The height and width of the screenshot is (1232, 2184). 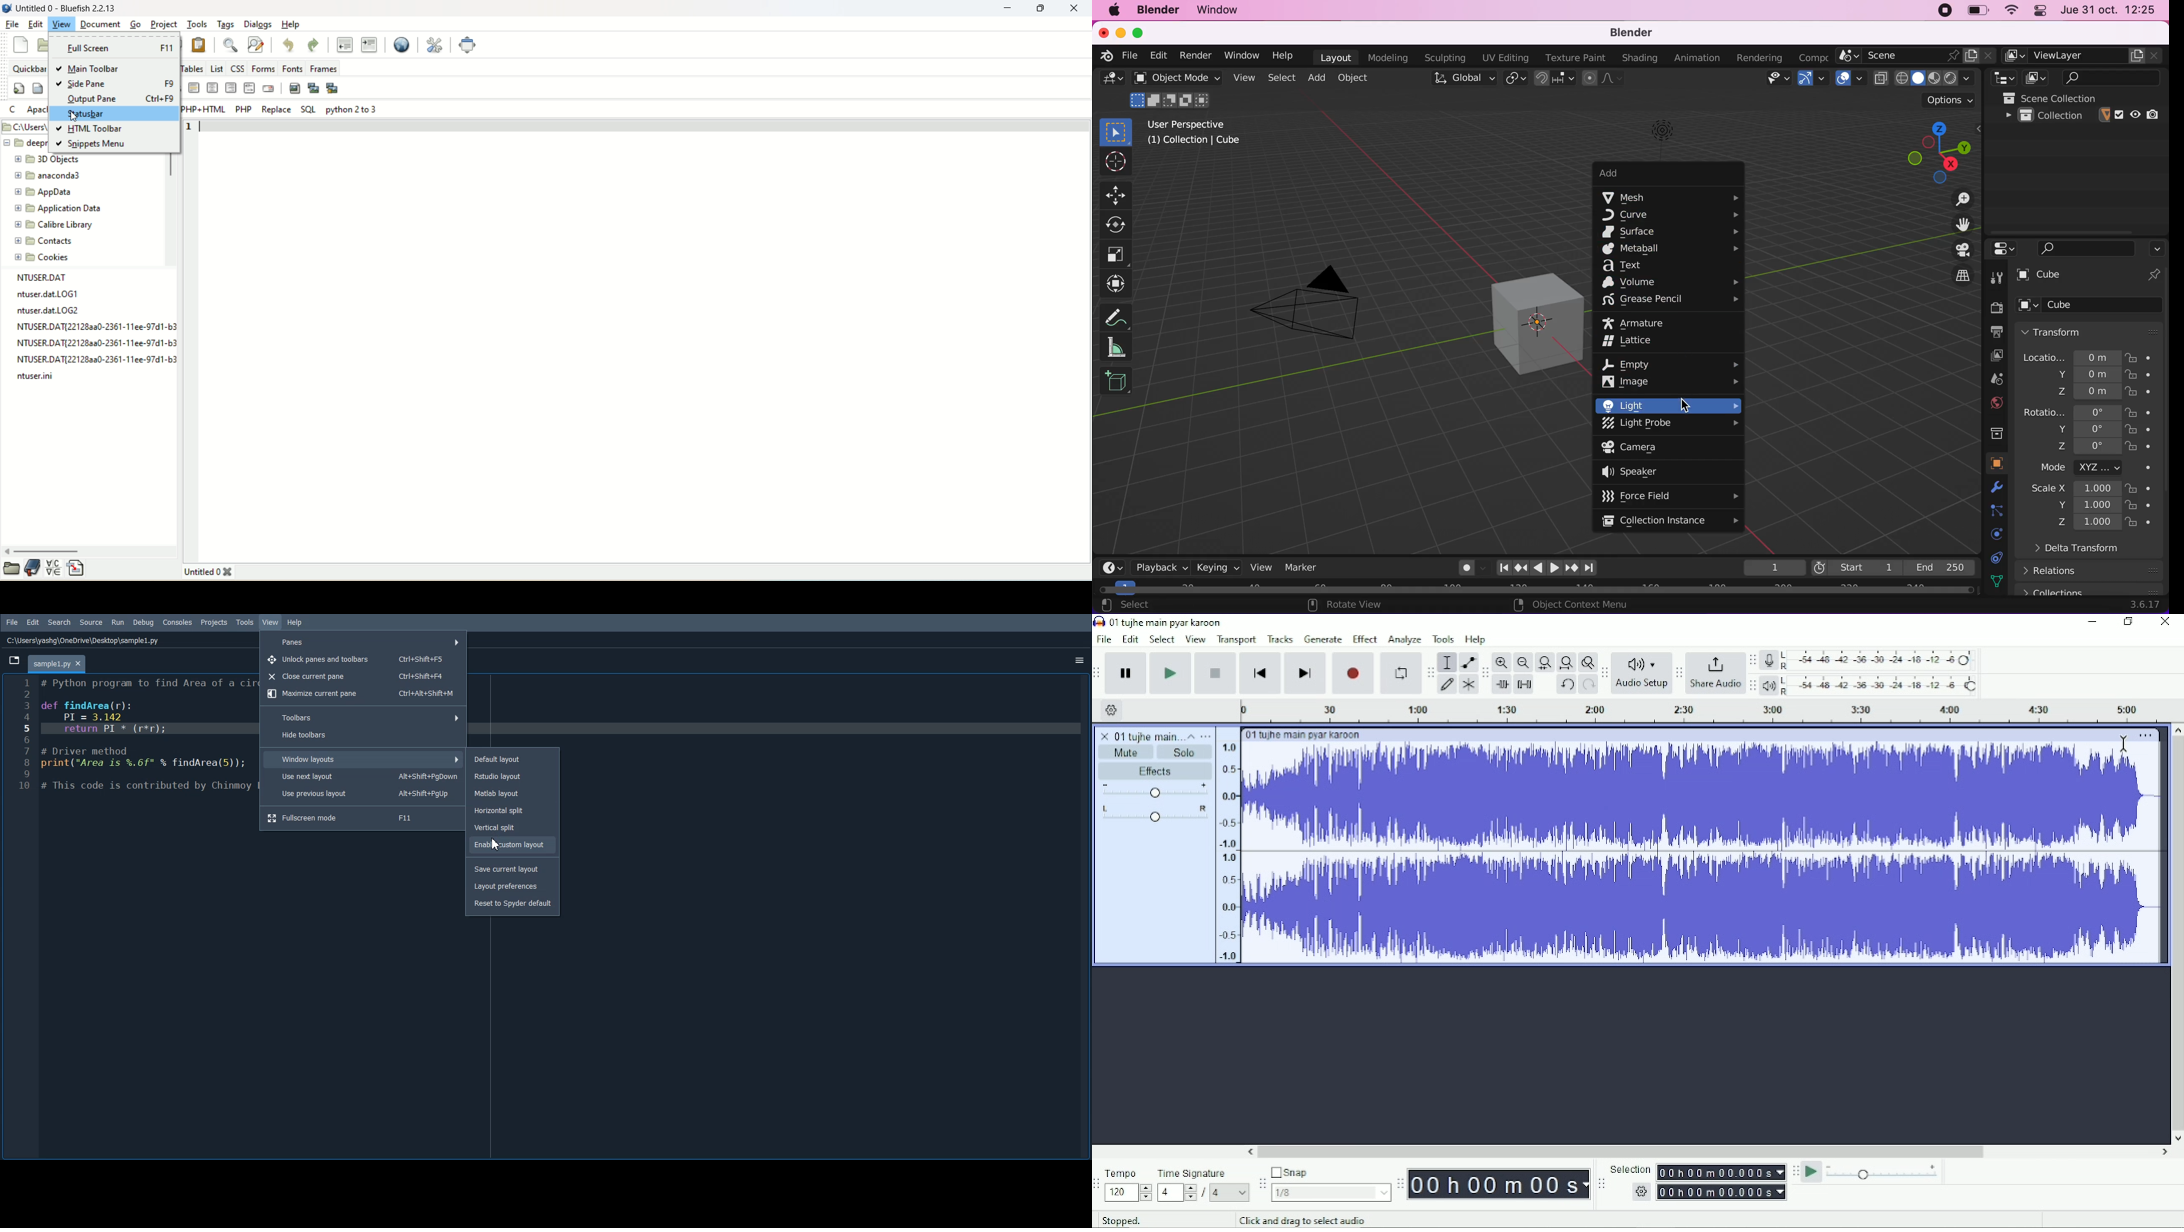 What do you see at coordinates (1129, 1192) in the screenshot?
I see `120` at bounding box center [1129, 1192].